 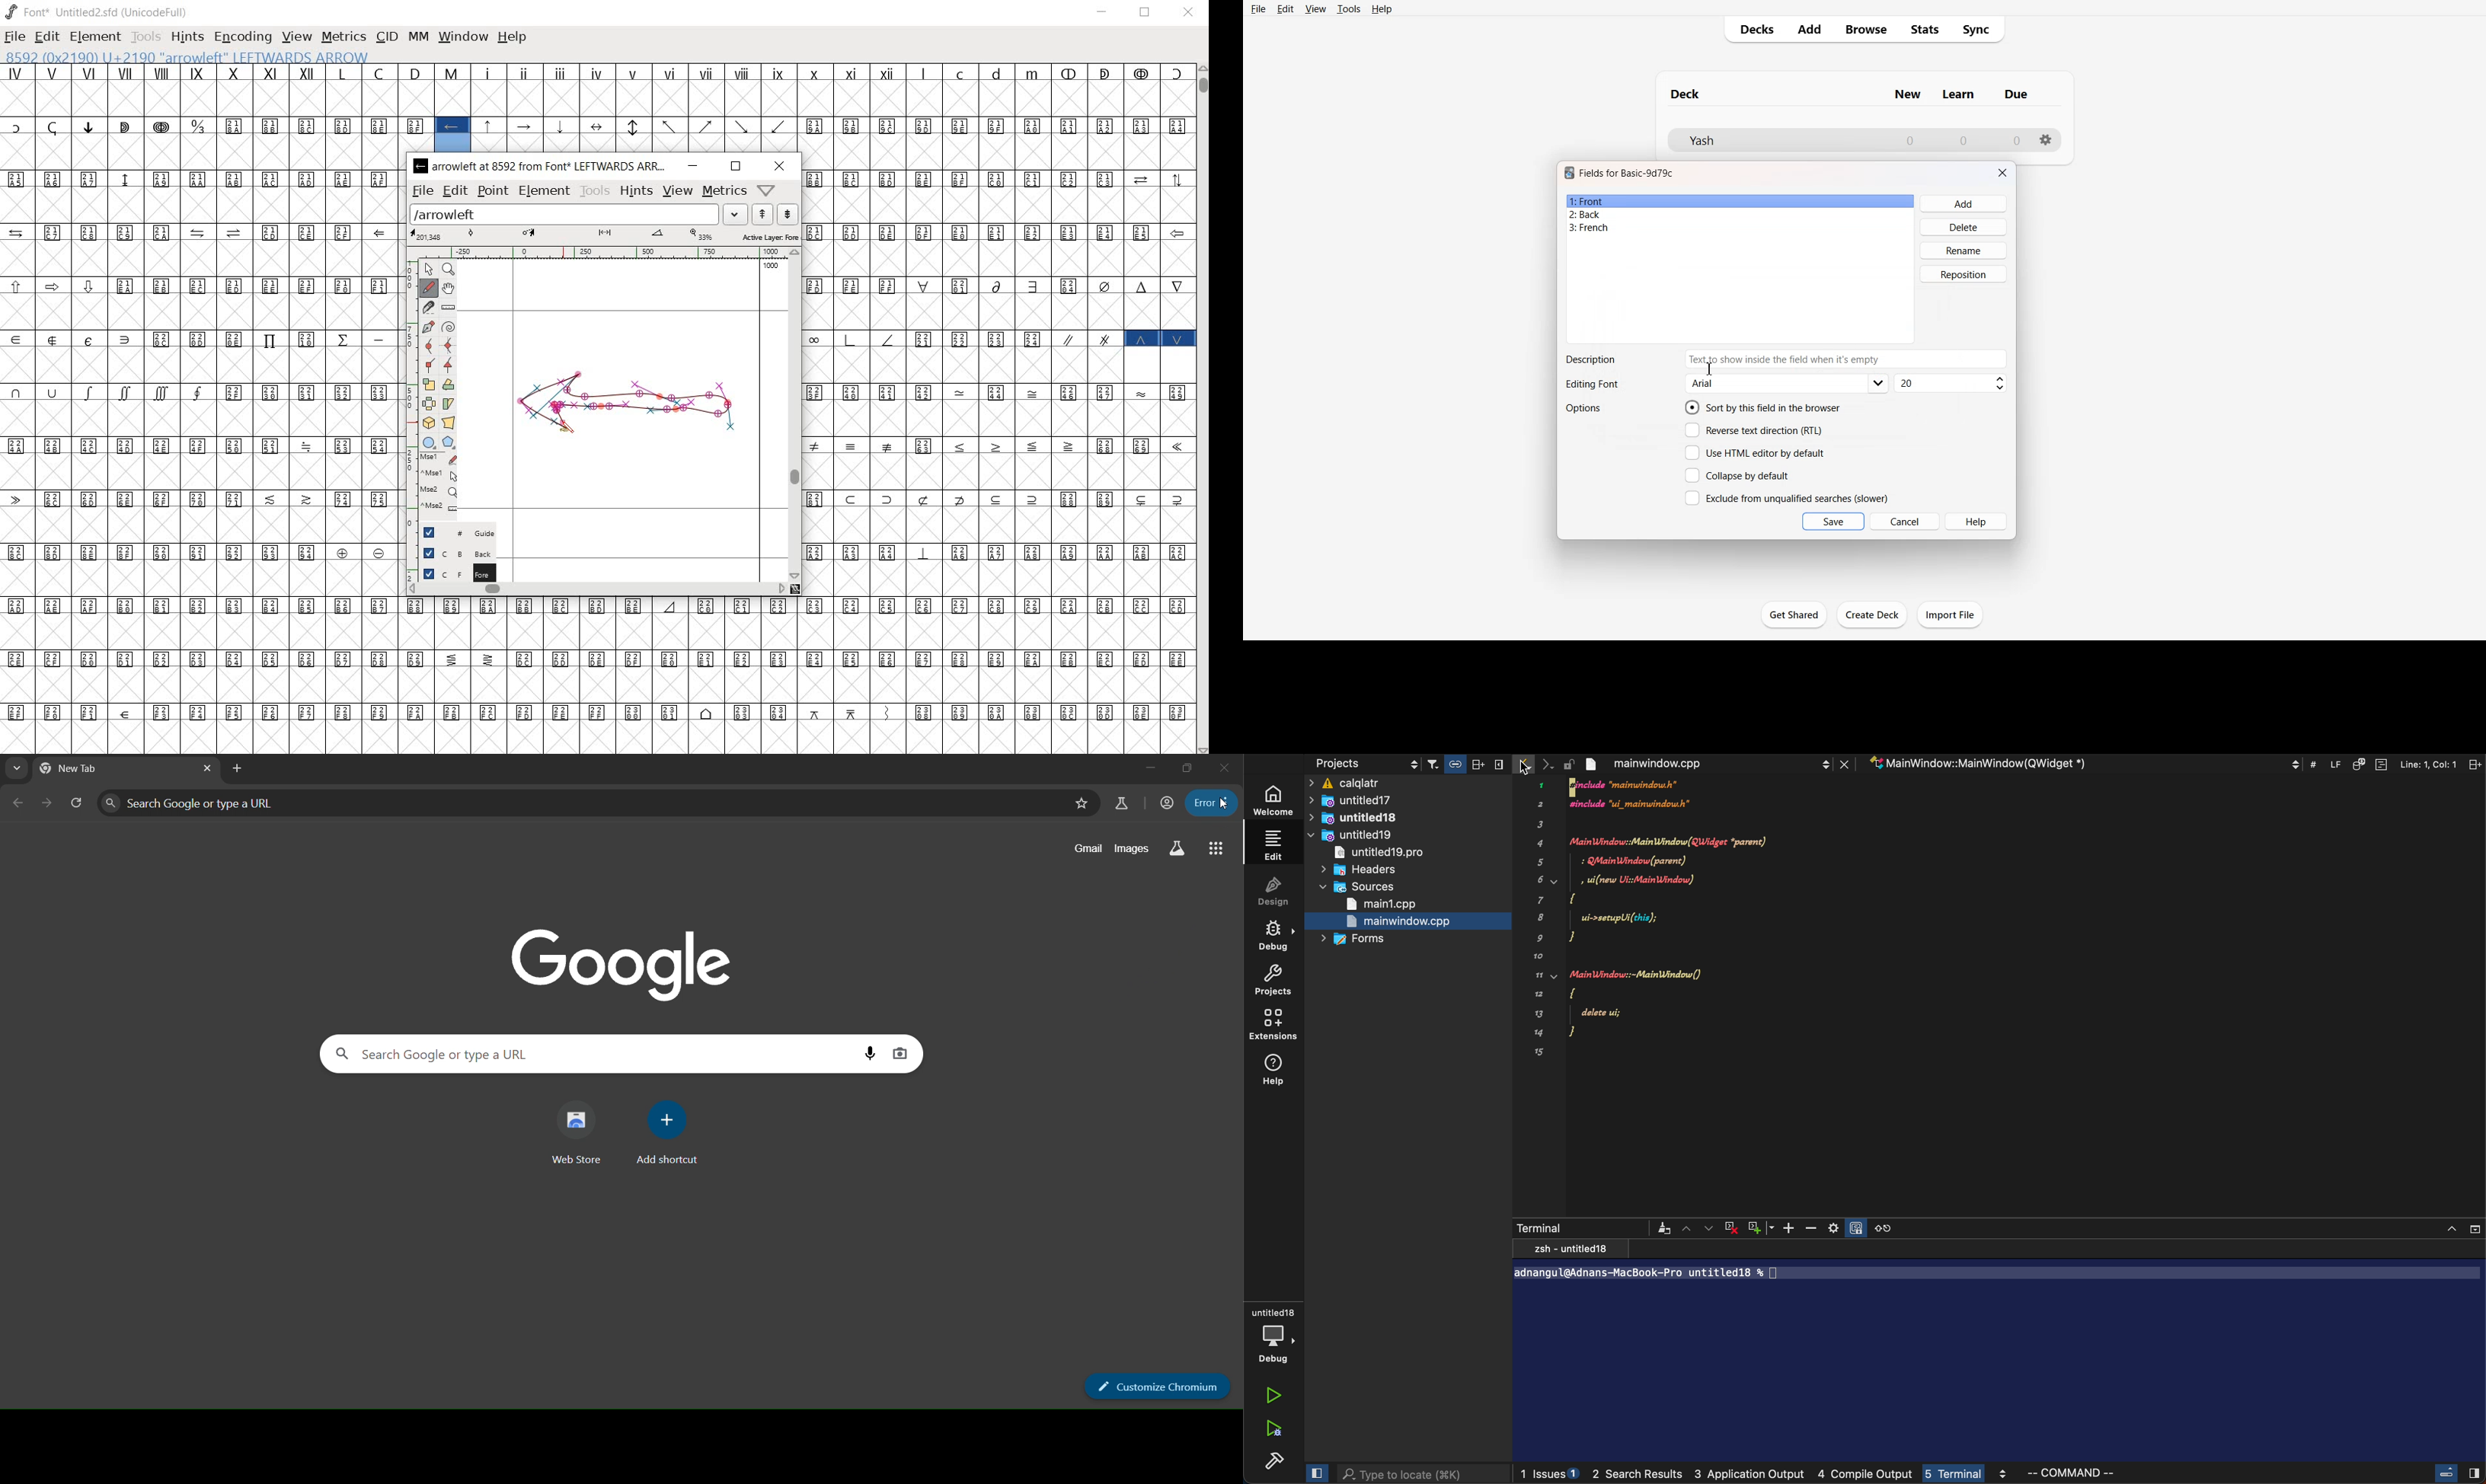 I want to click on minimize, so click(x=1145, y=766).